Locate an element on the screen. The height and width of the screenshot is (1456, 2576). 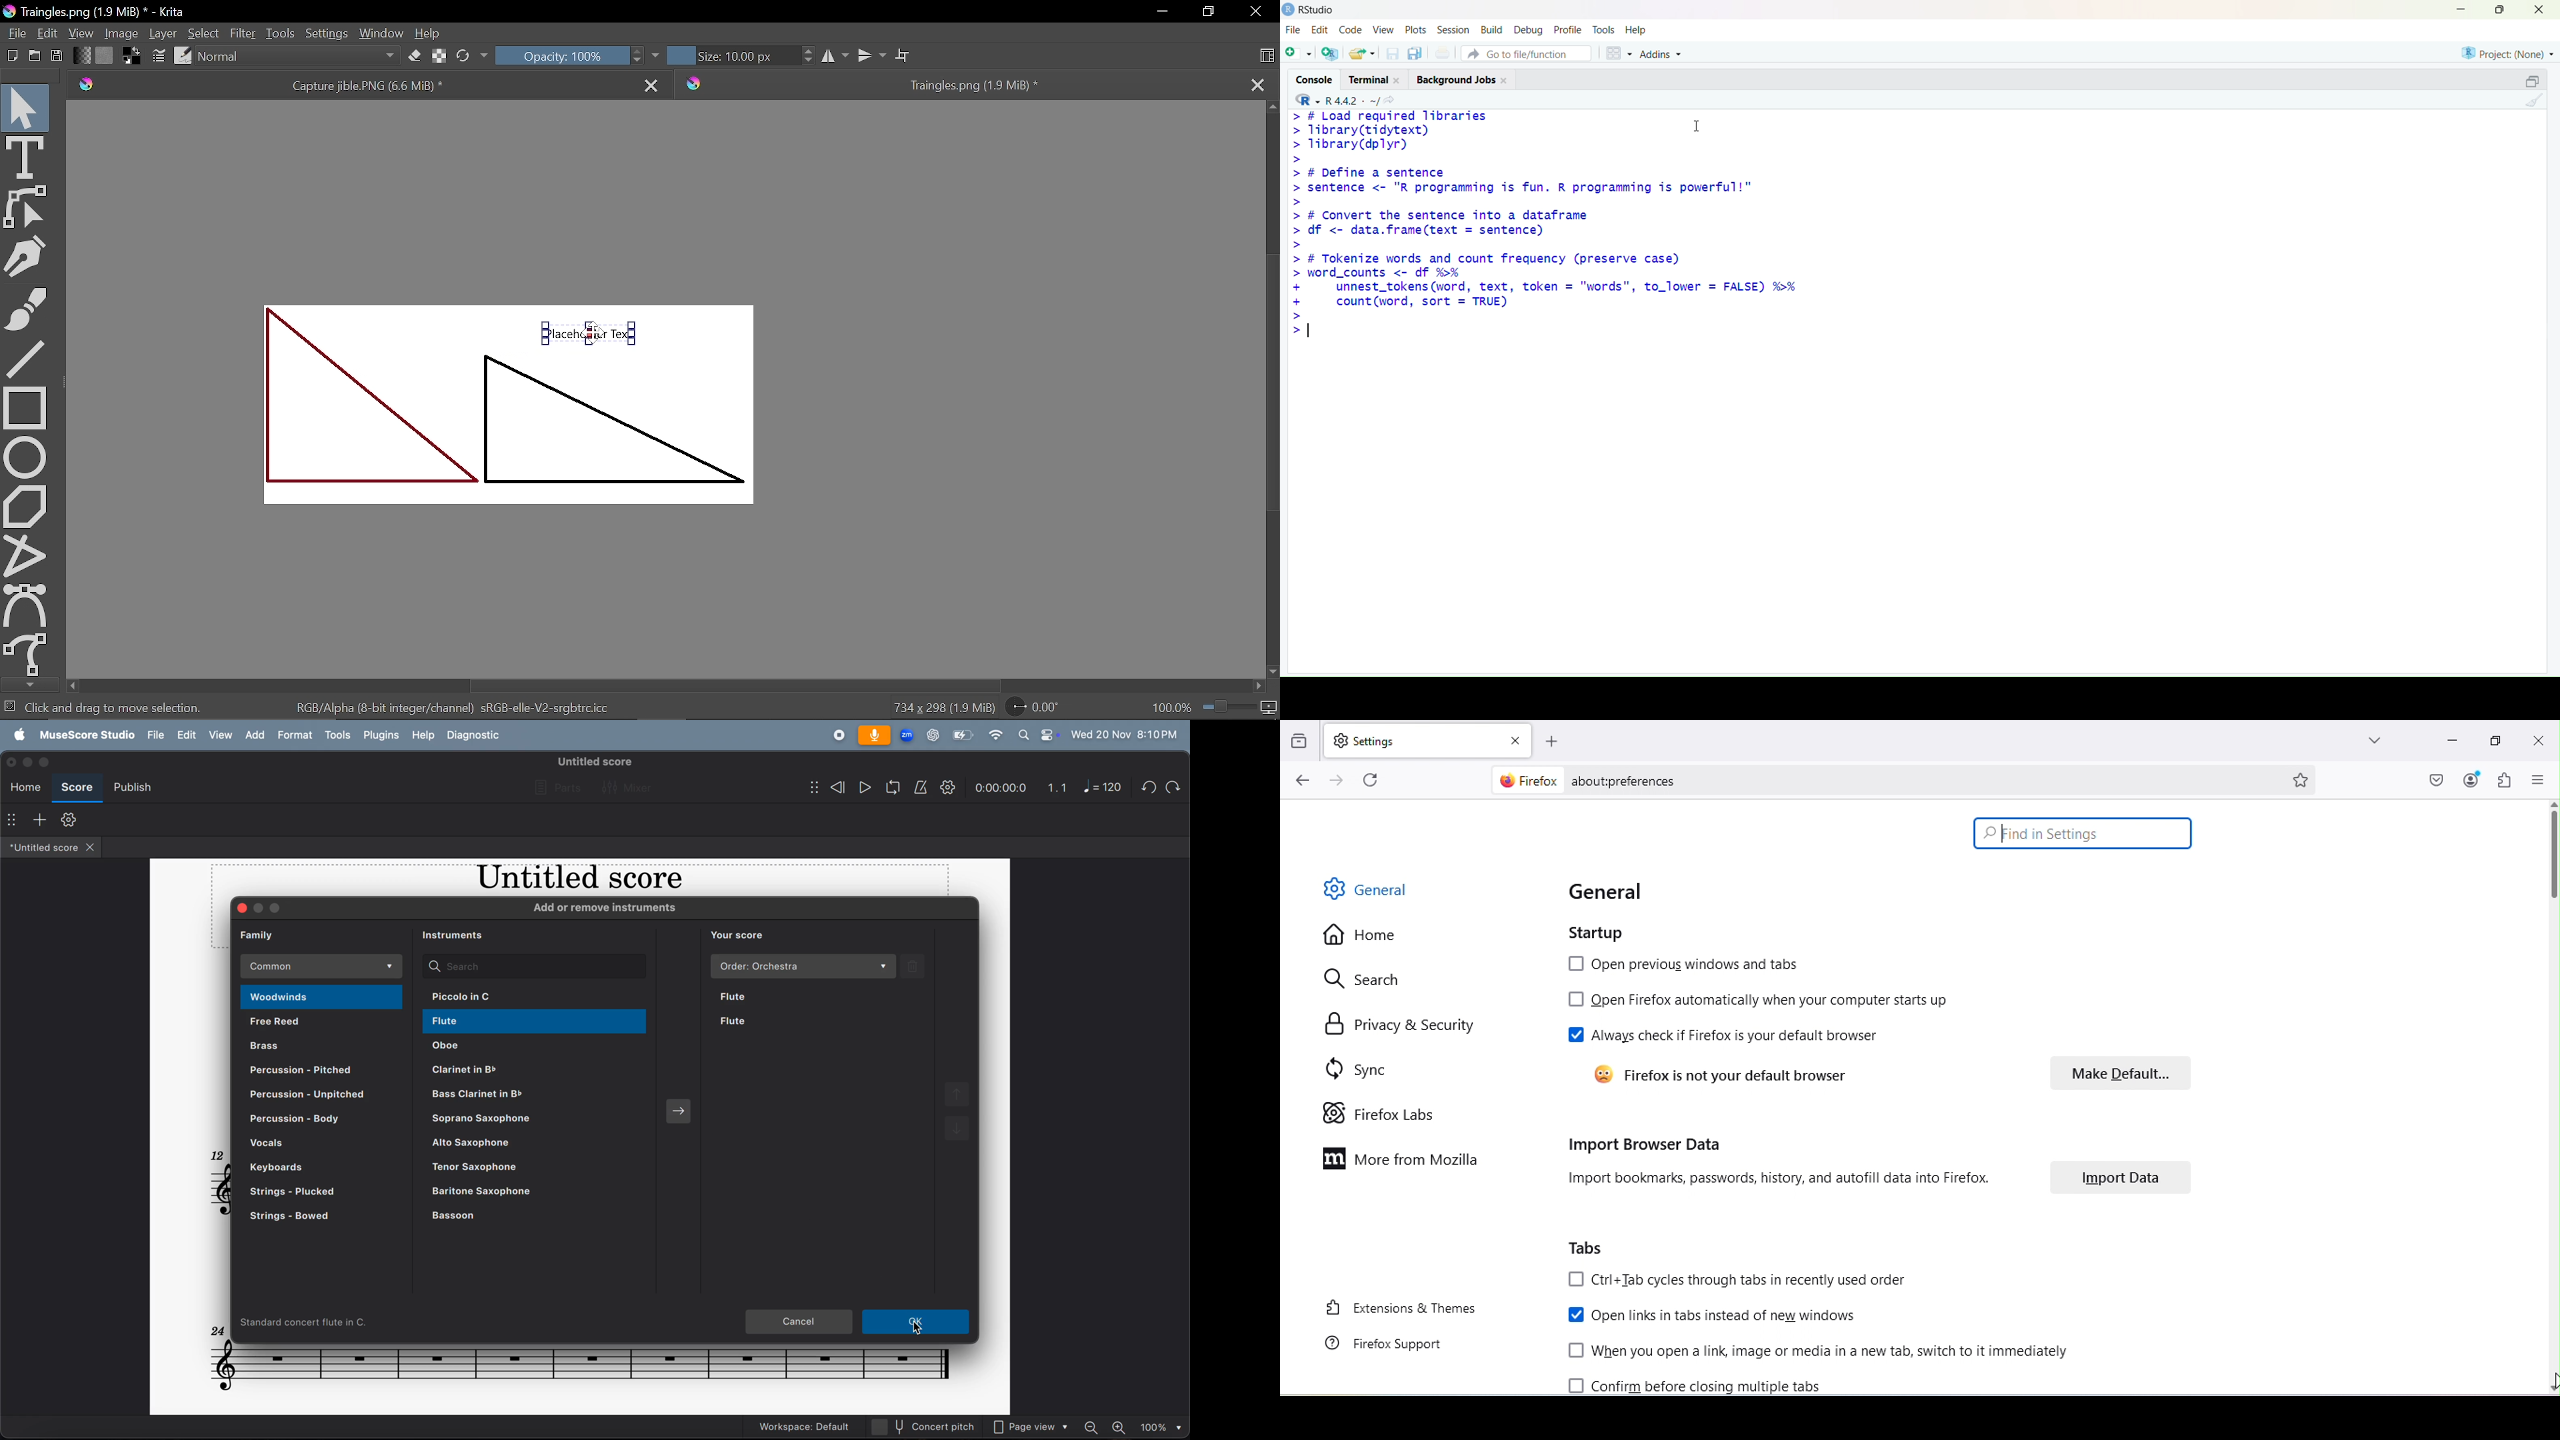
collapse is located at coordinates (2534, 81).